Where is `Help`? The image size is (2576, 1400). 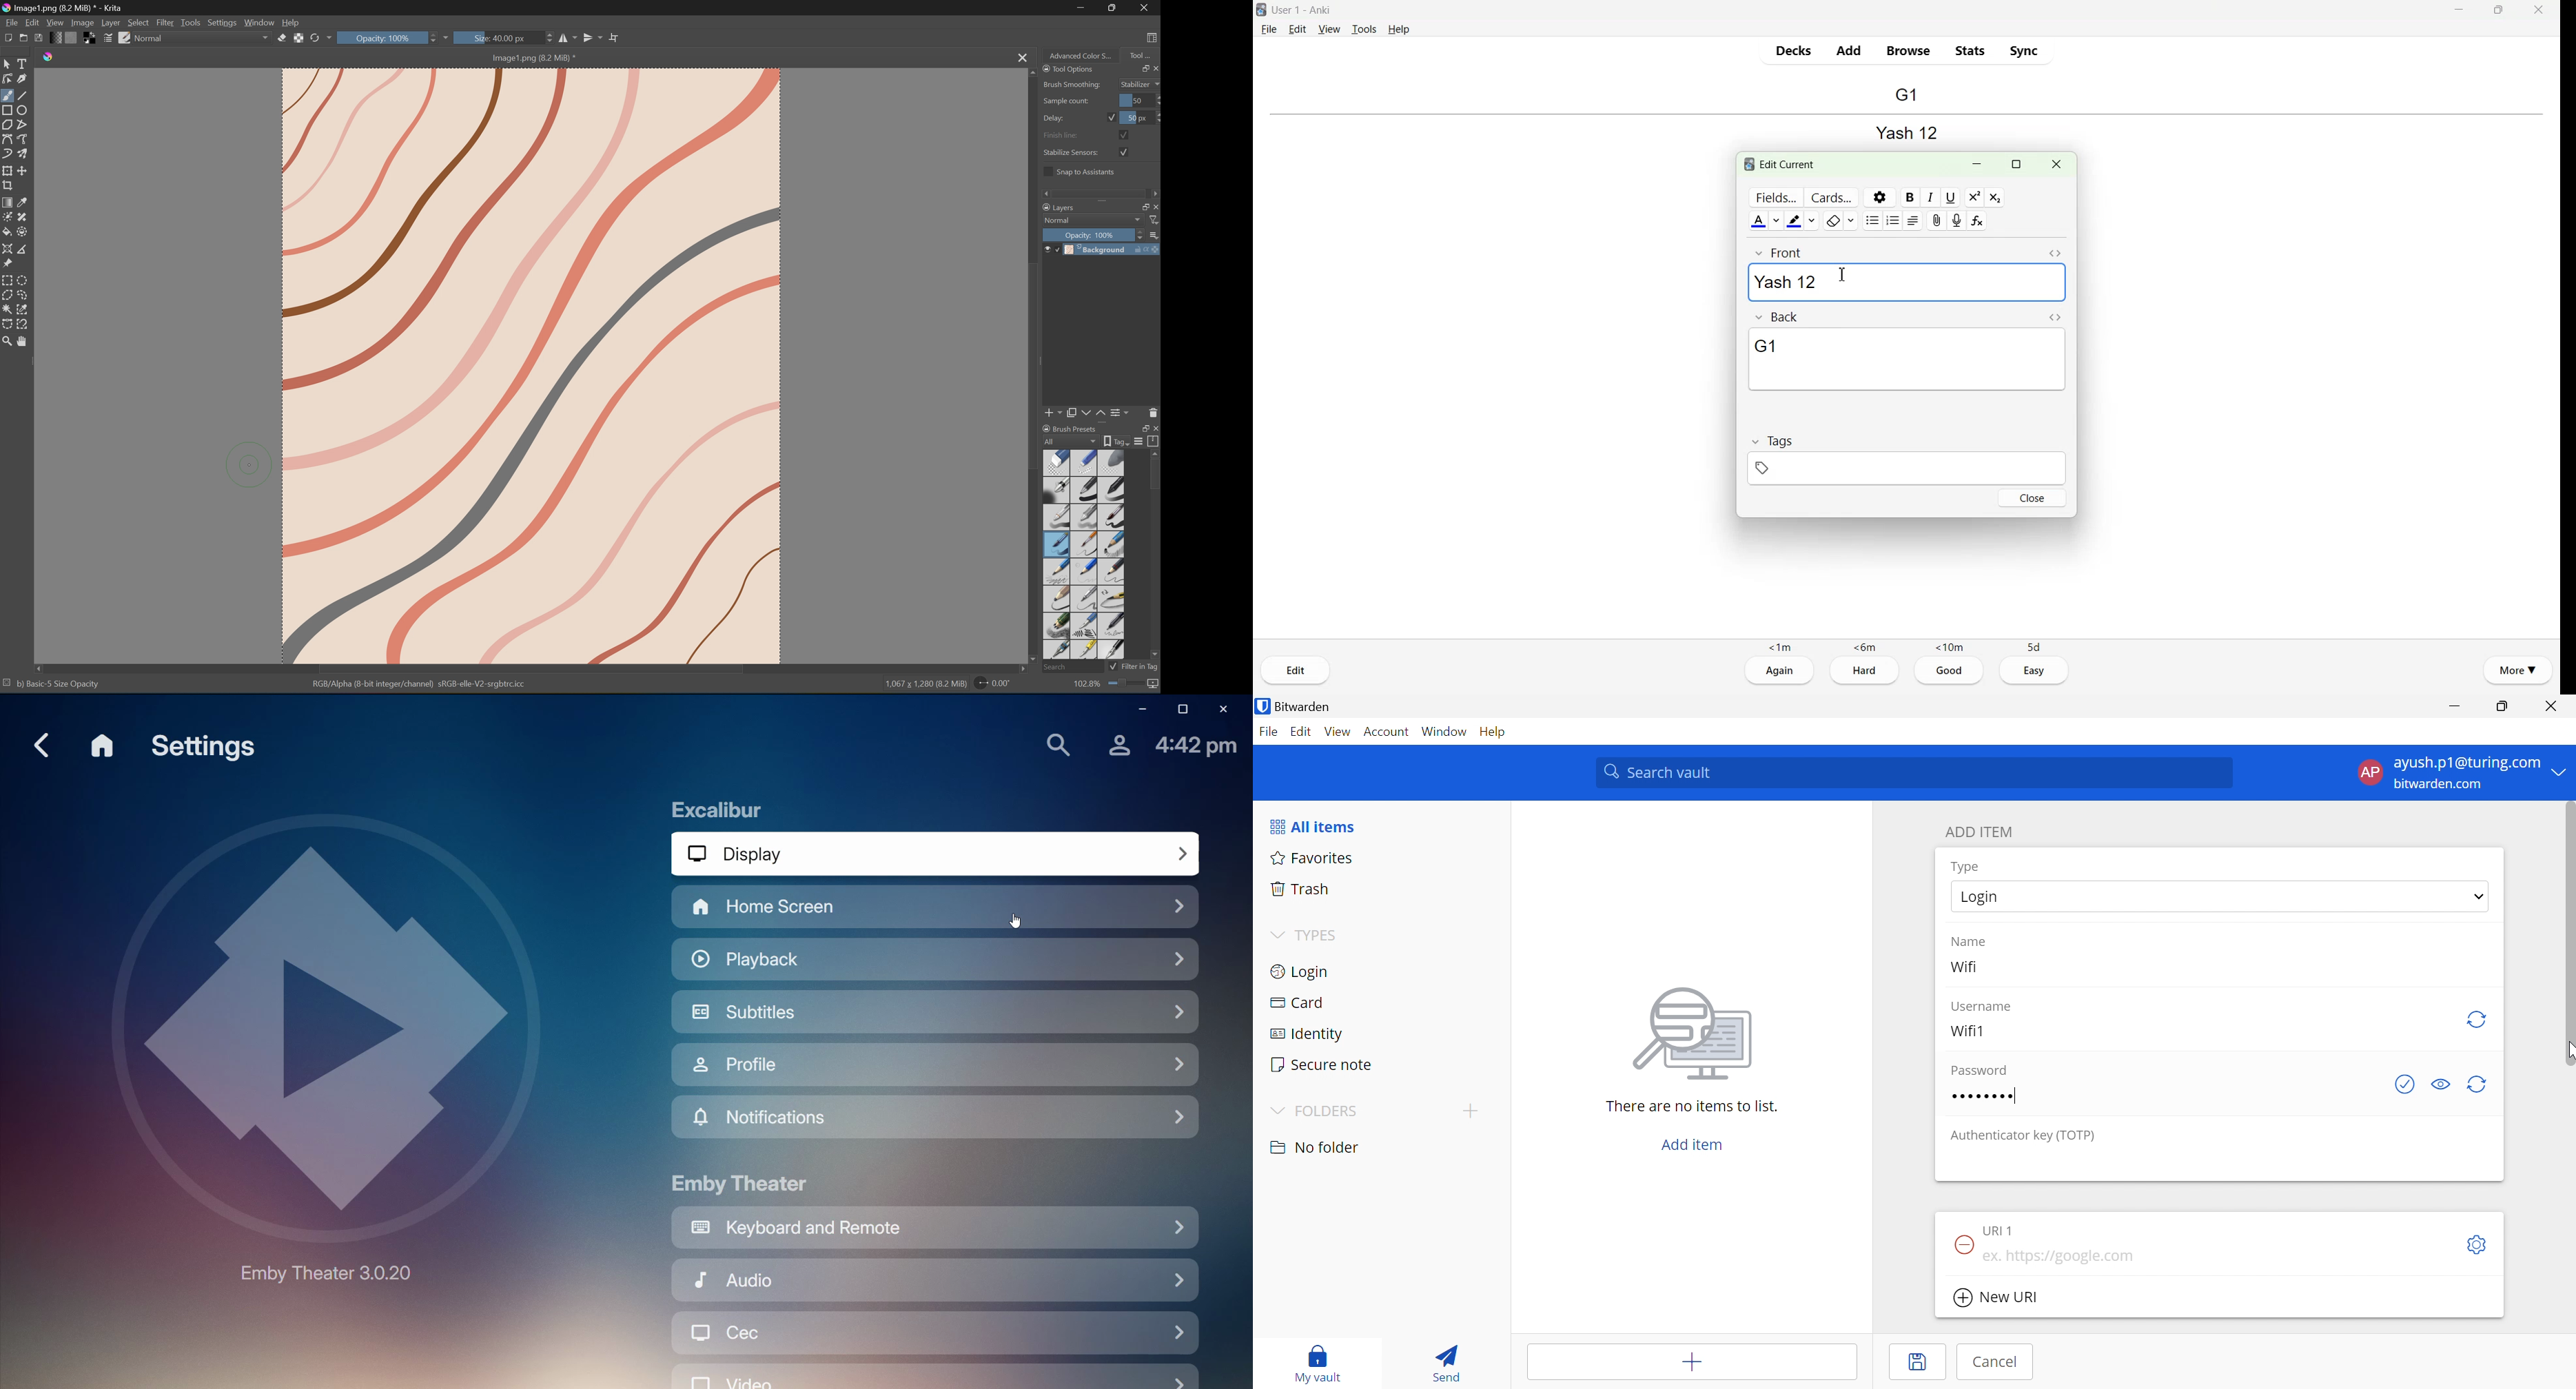
Help is located at coordinates (1399, 29).